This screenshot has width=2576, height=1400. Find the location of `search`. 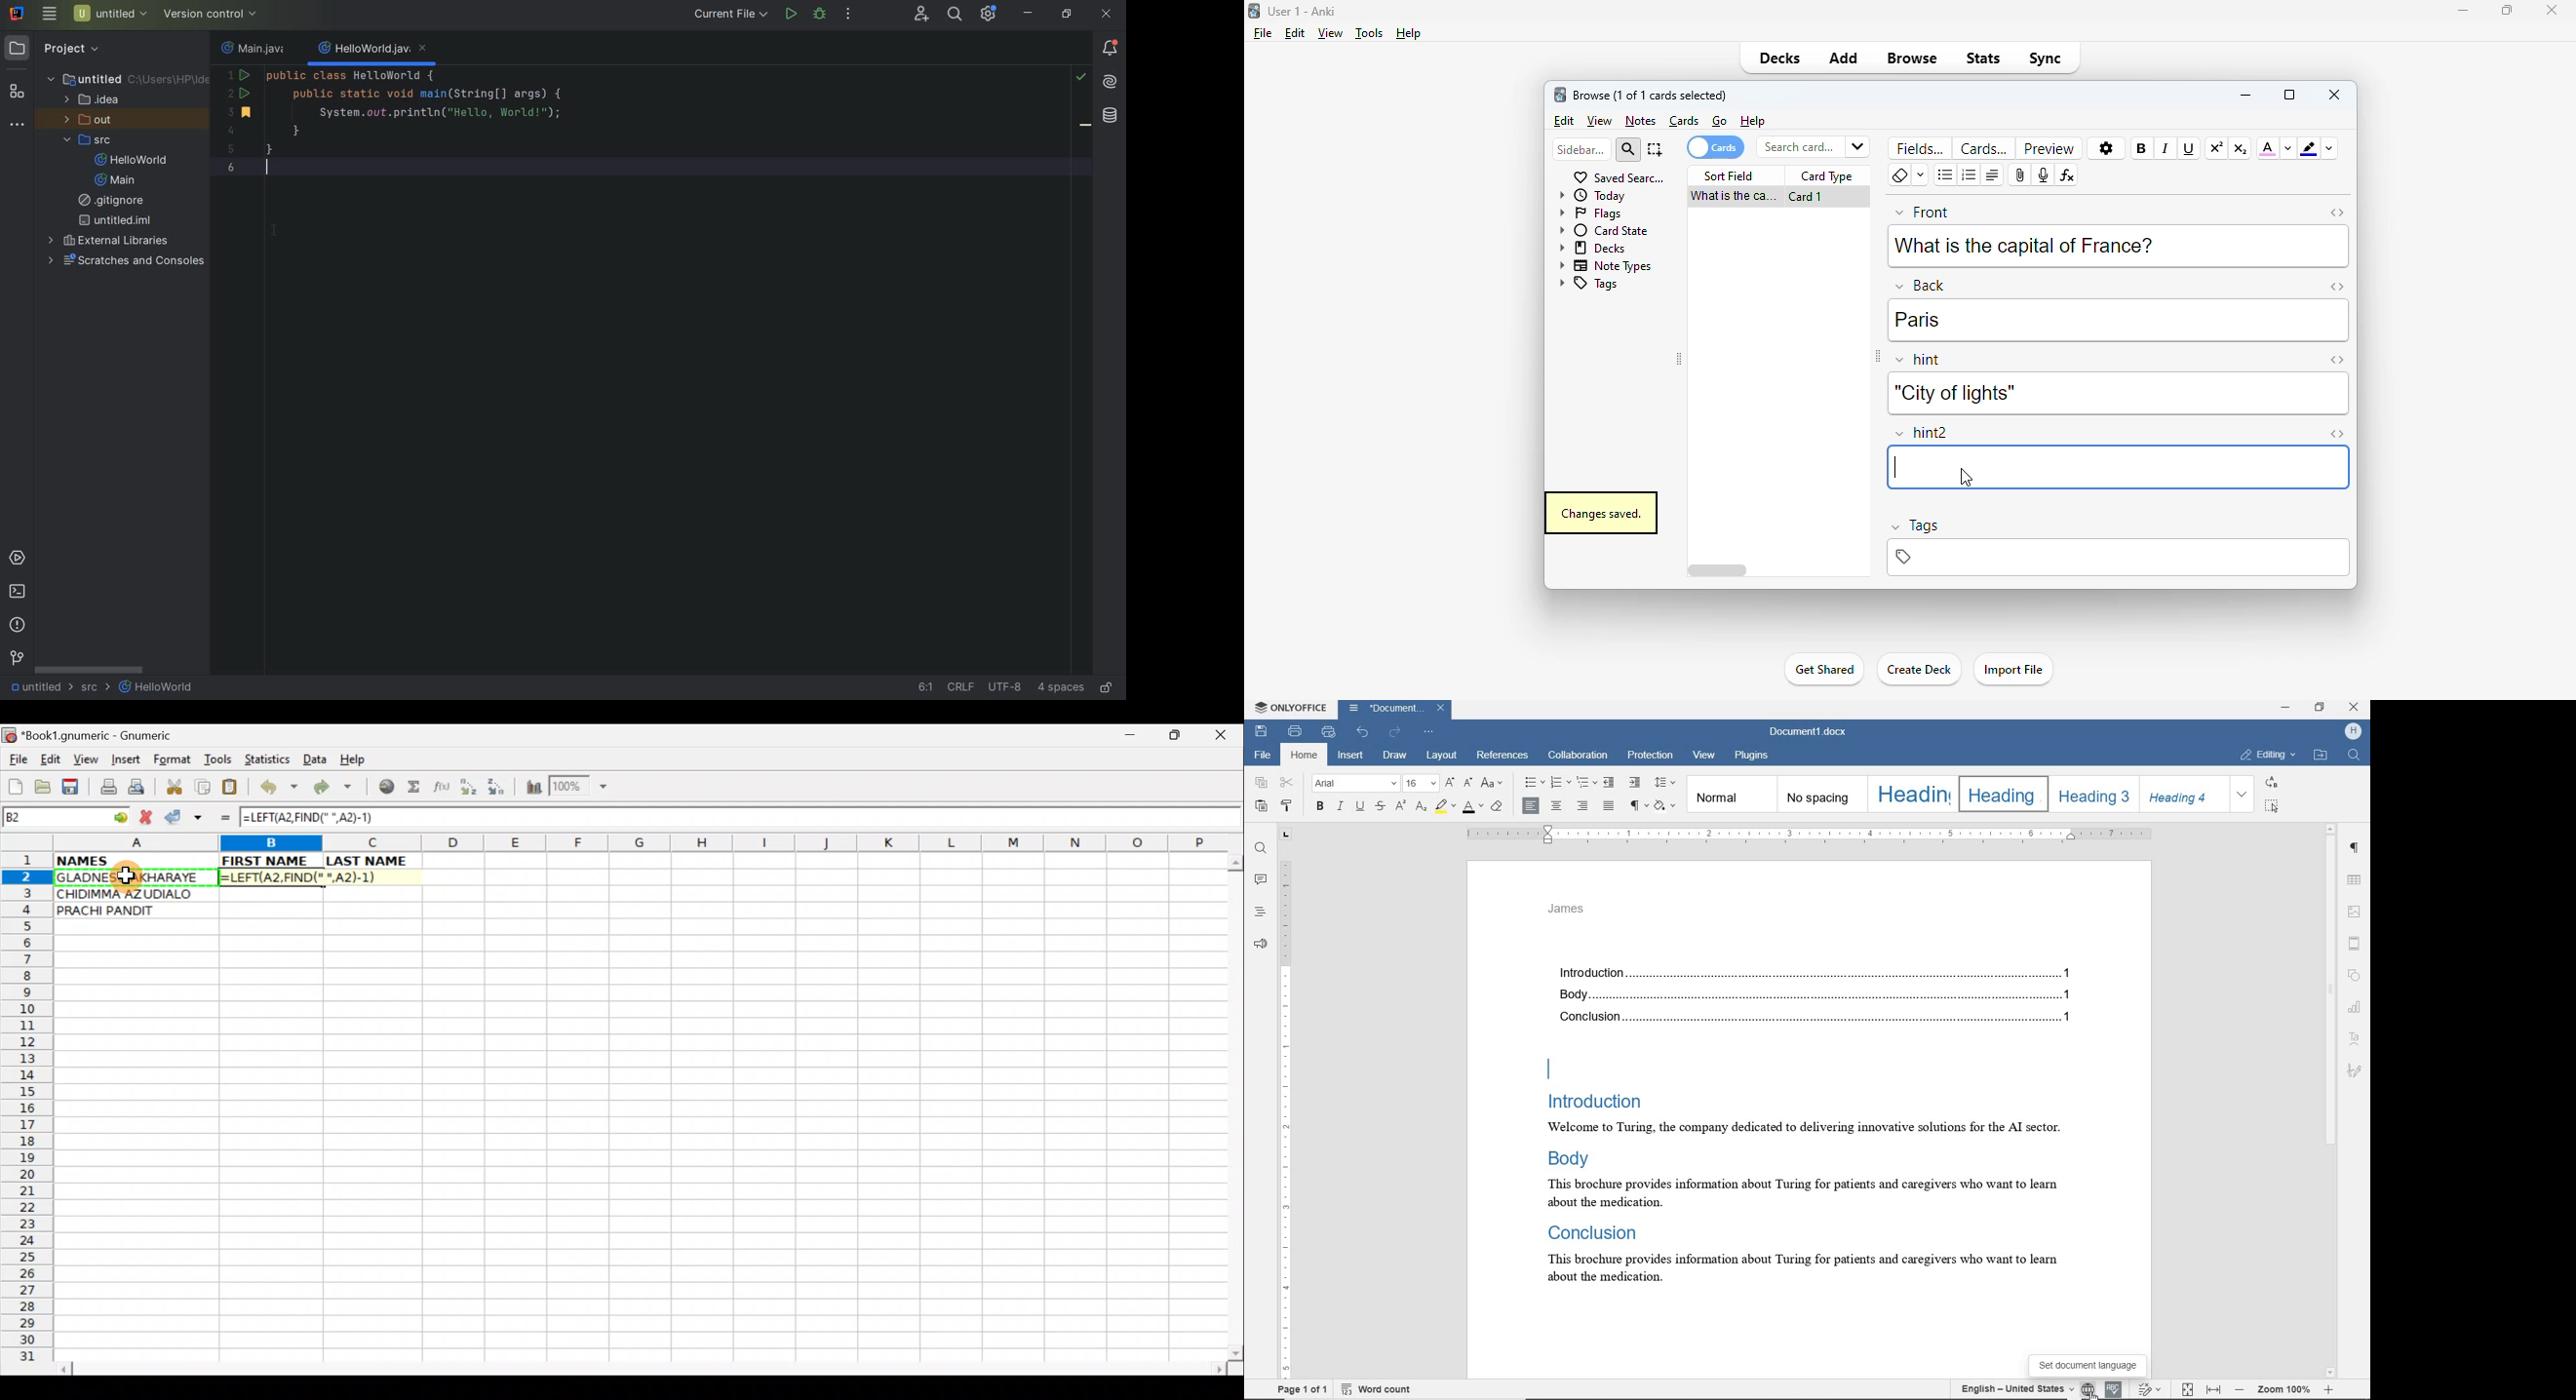

search is located at coordinates (1628, 150).